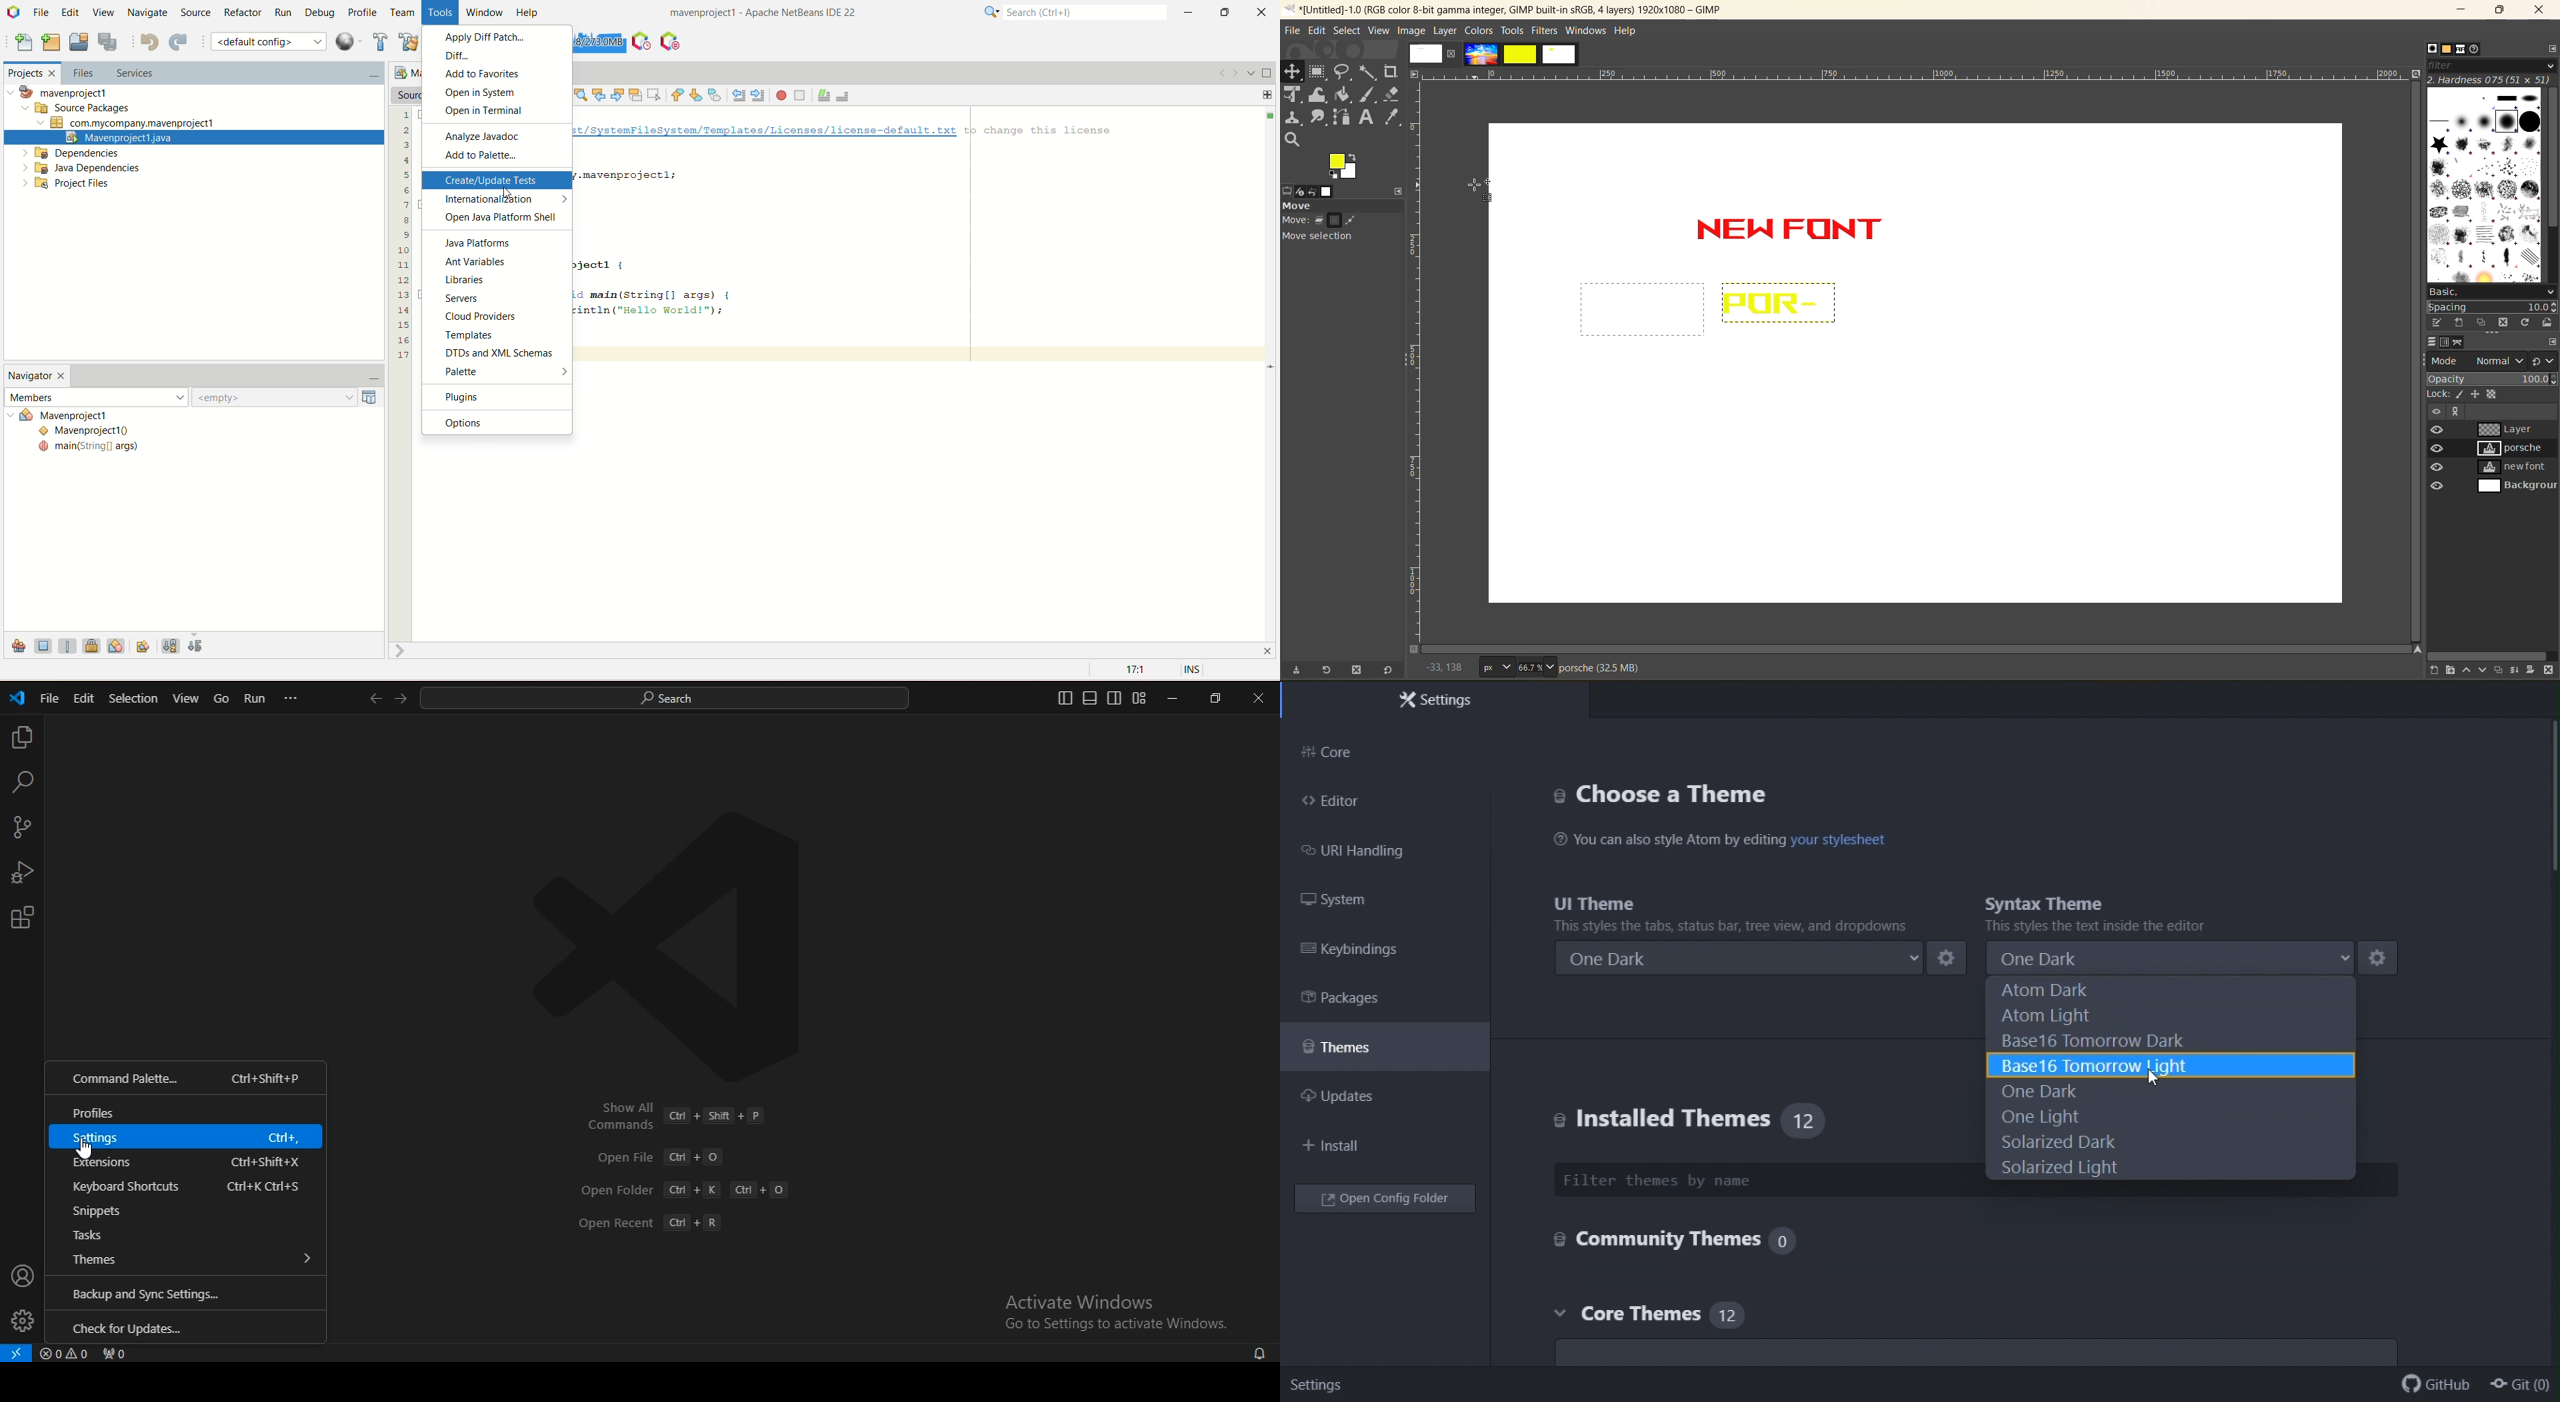  Describe the element at coordinates (185, 1329) in the screenshot. I see `check for updates` at that location.